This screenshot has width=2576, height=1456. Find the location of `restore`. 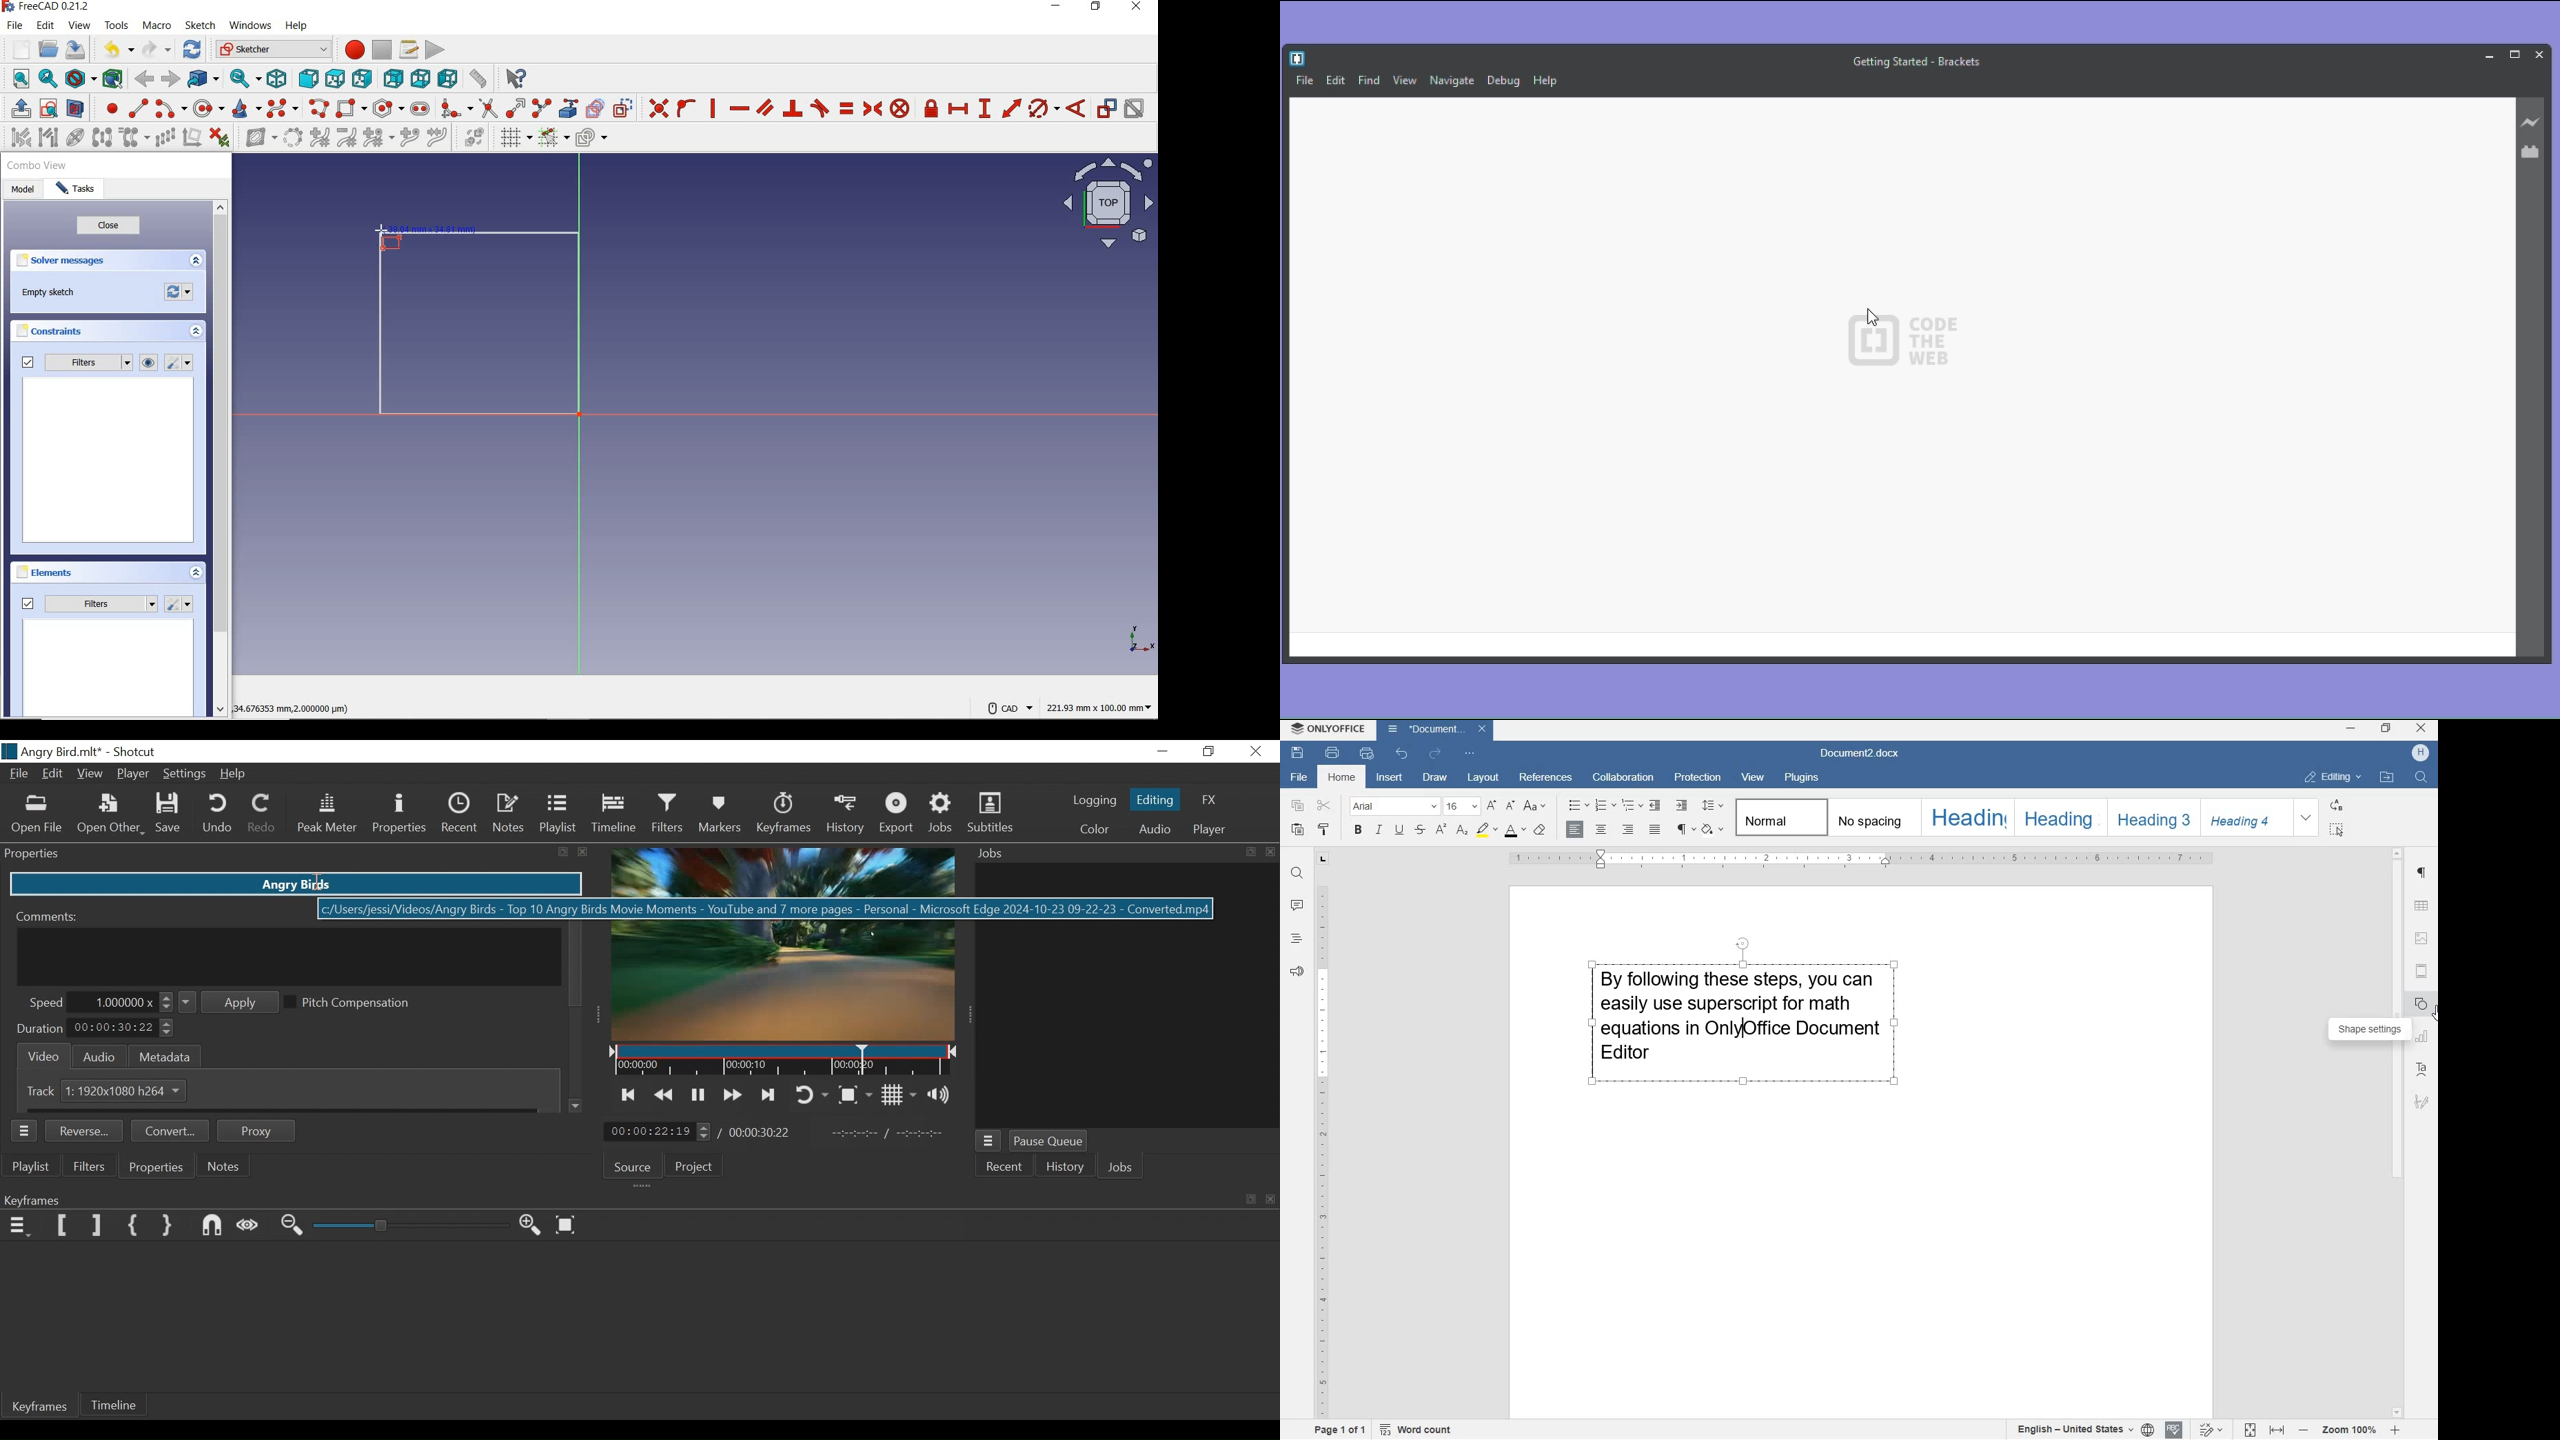

restore is located at coordinates (2387, 729).